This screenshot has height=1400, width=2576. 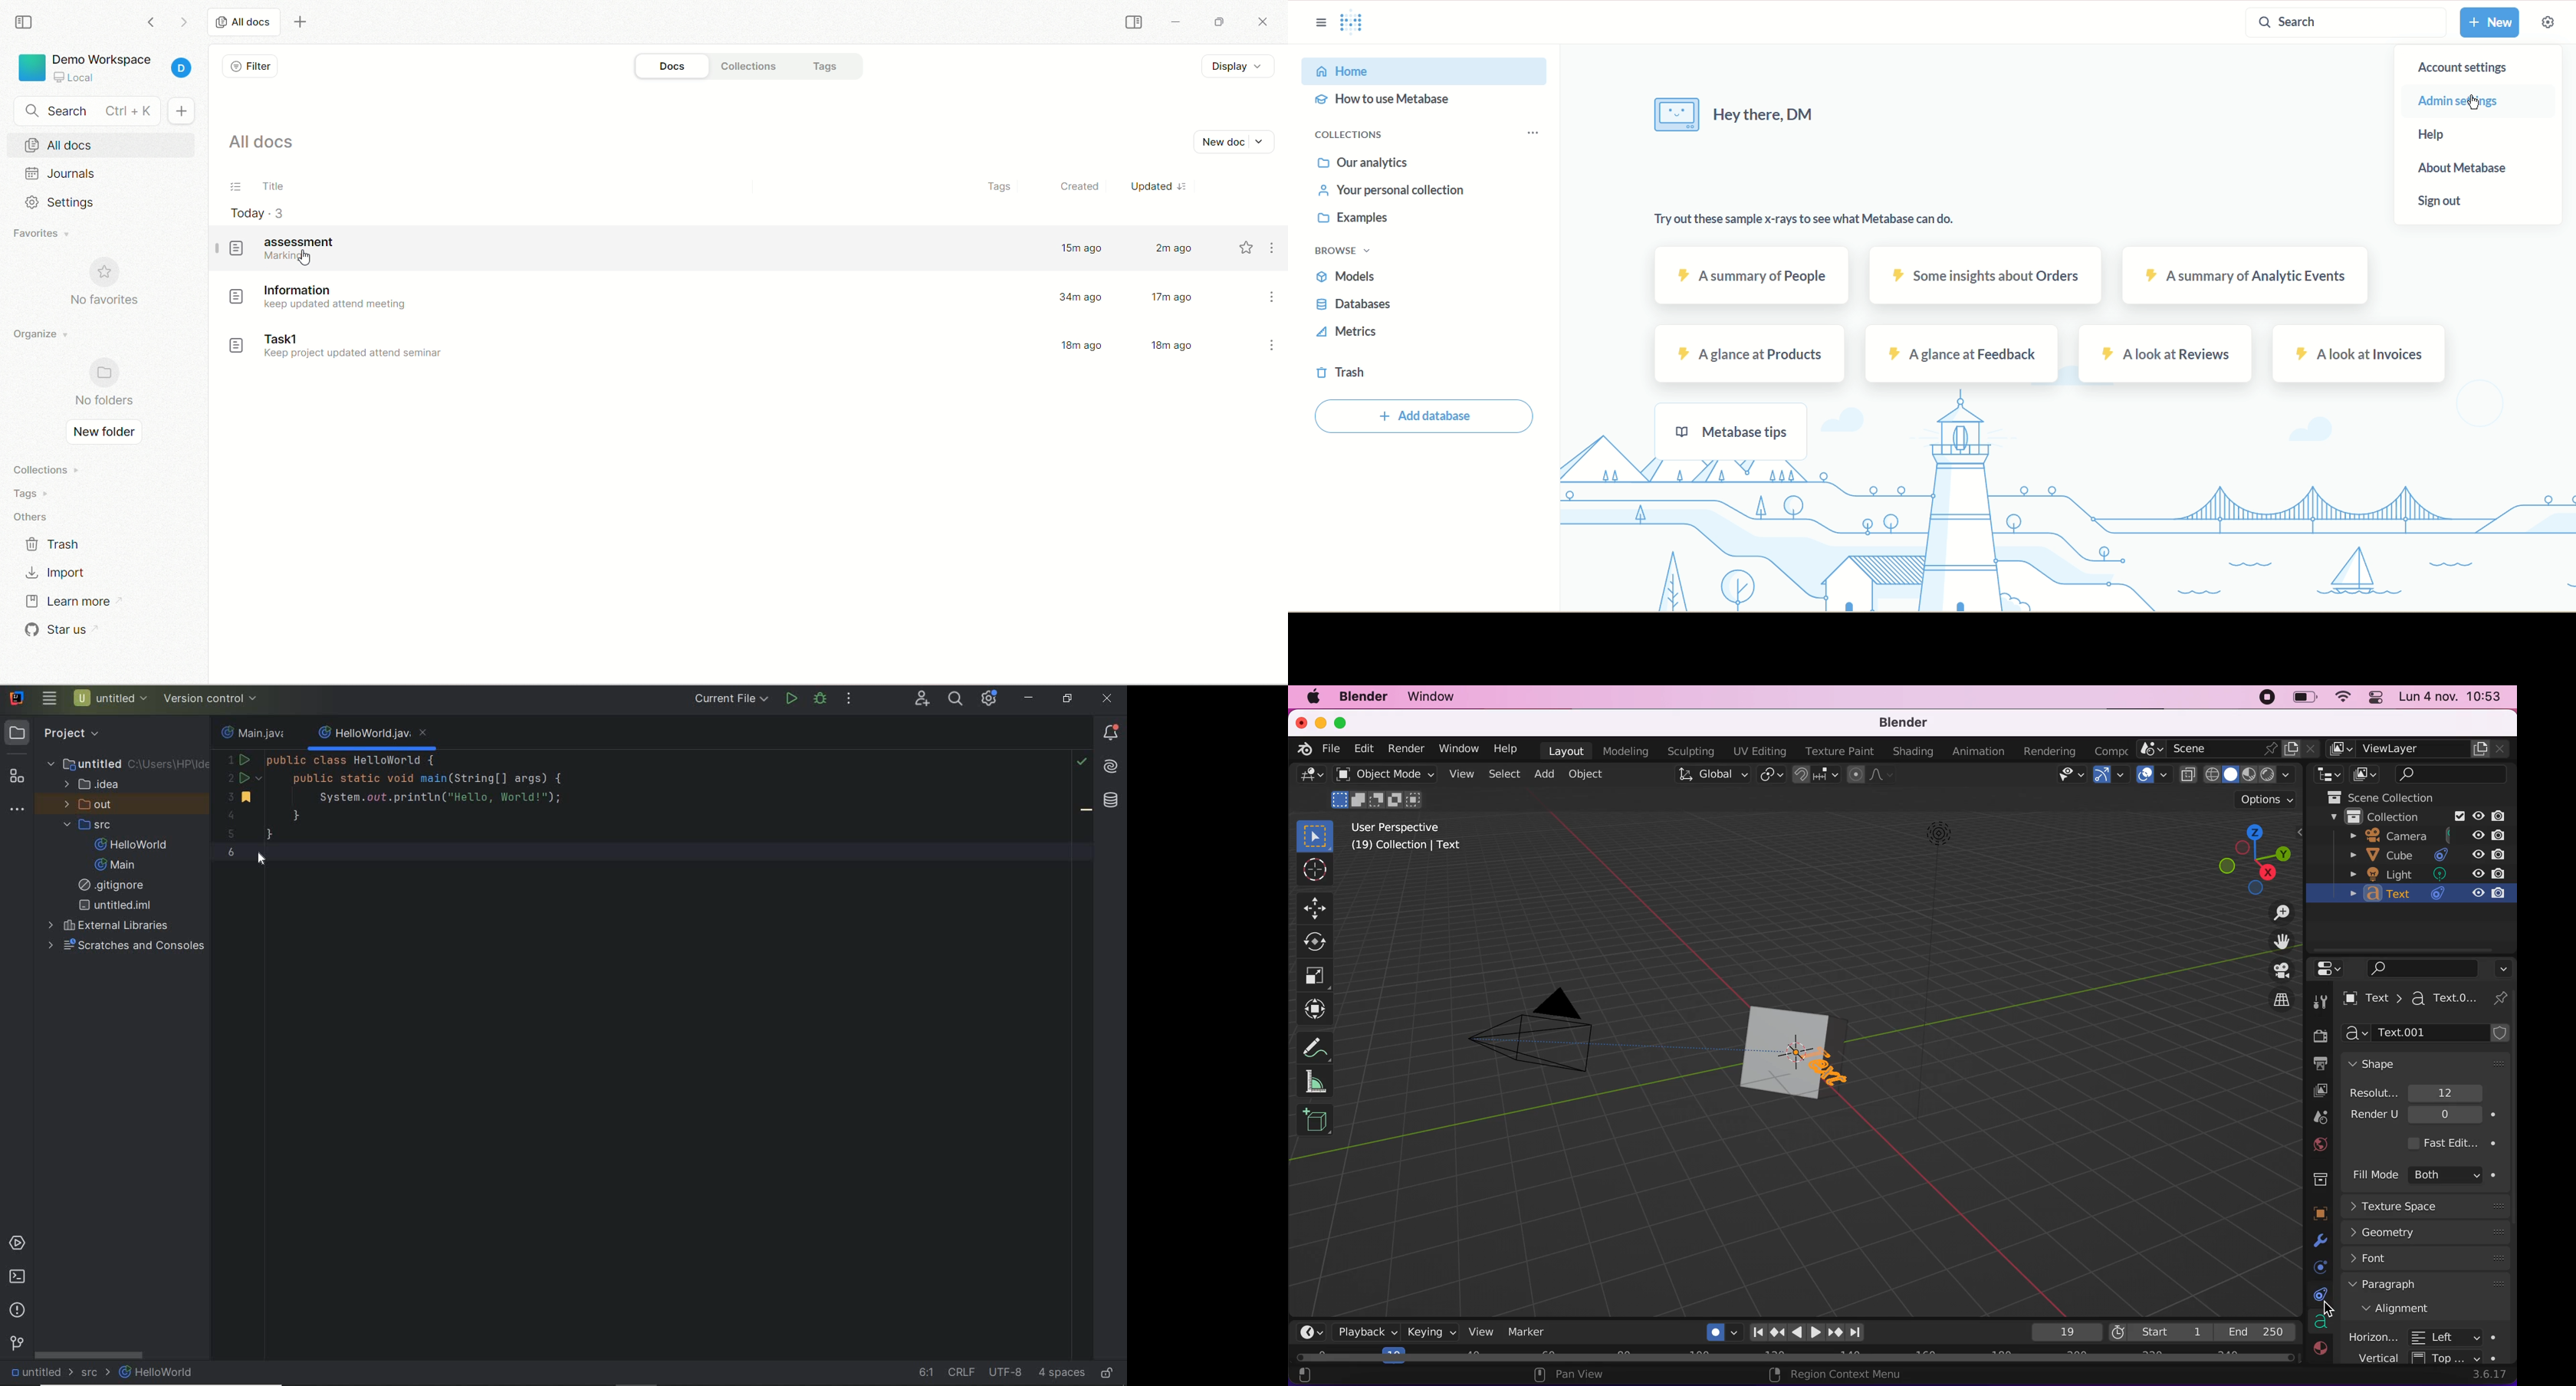 I want to click on docs, so click(x=669, y=66).